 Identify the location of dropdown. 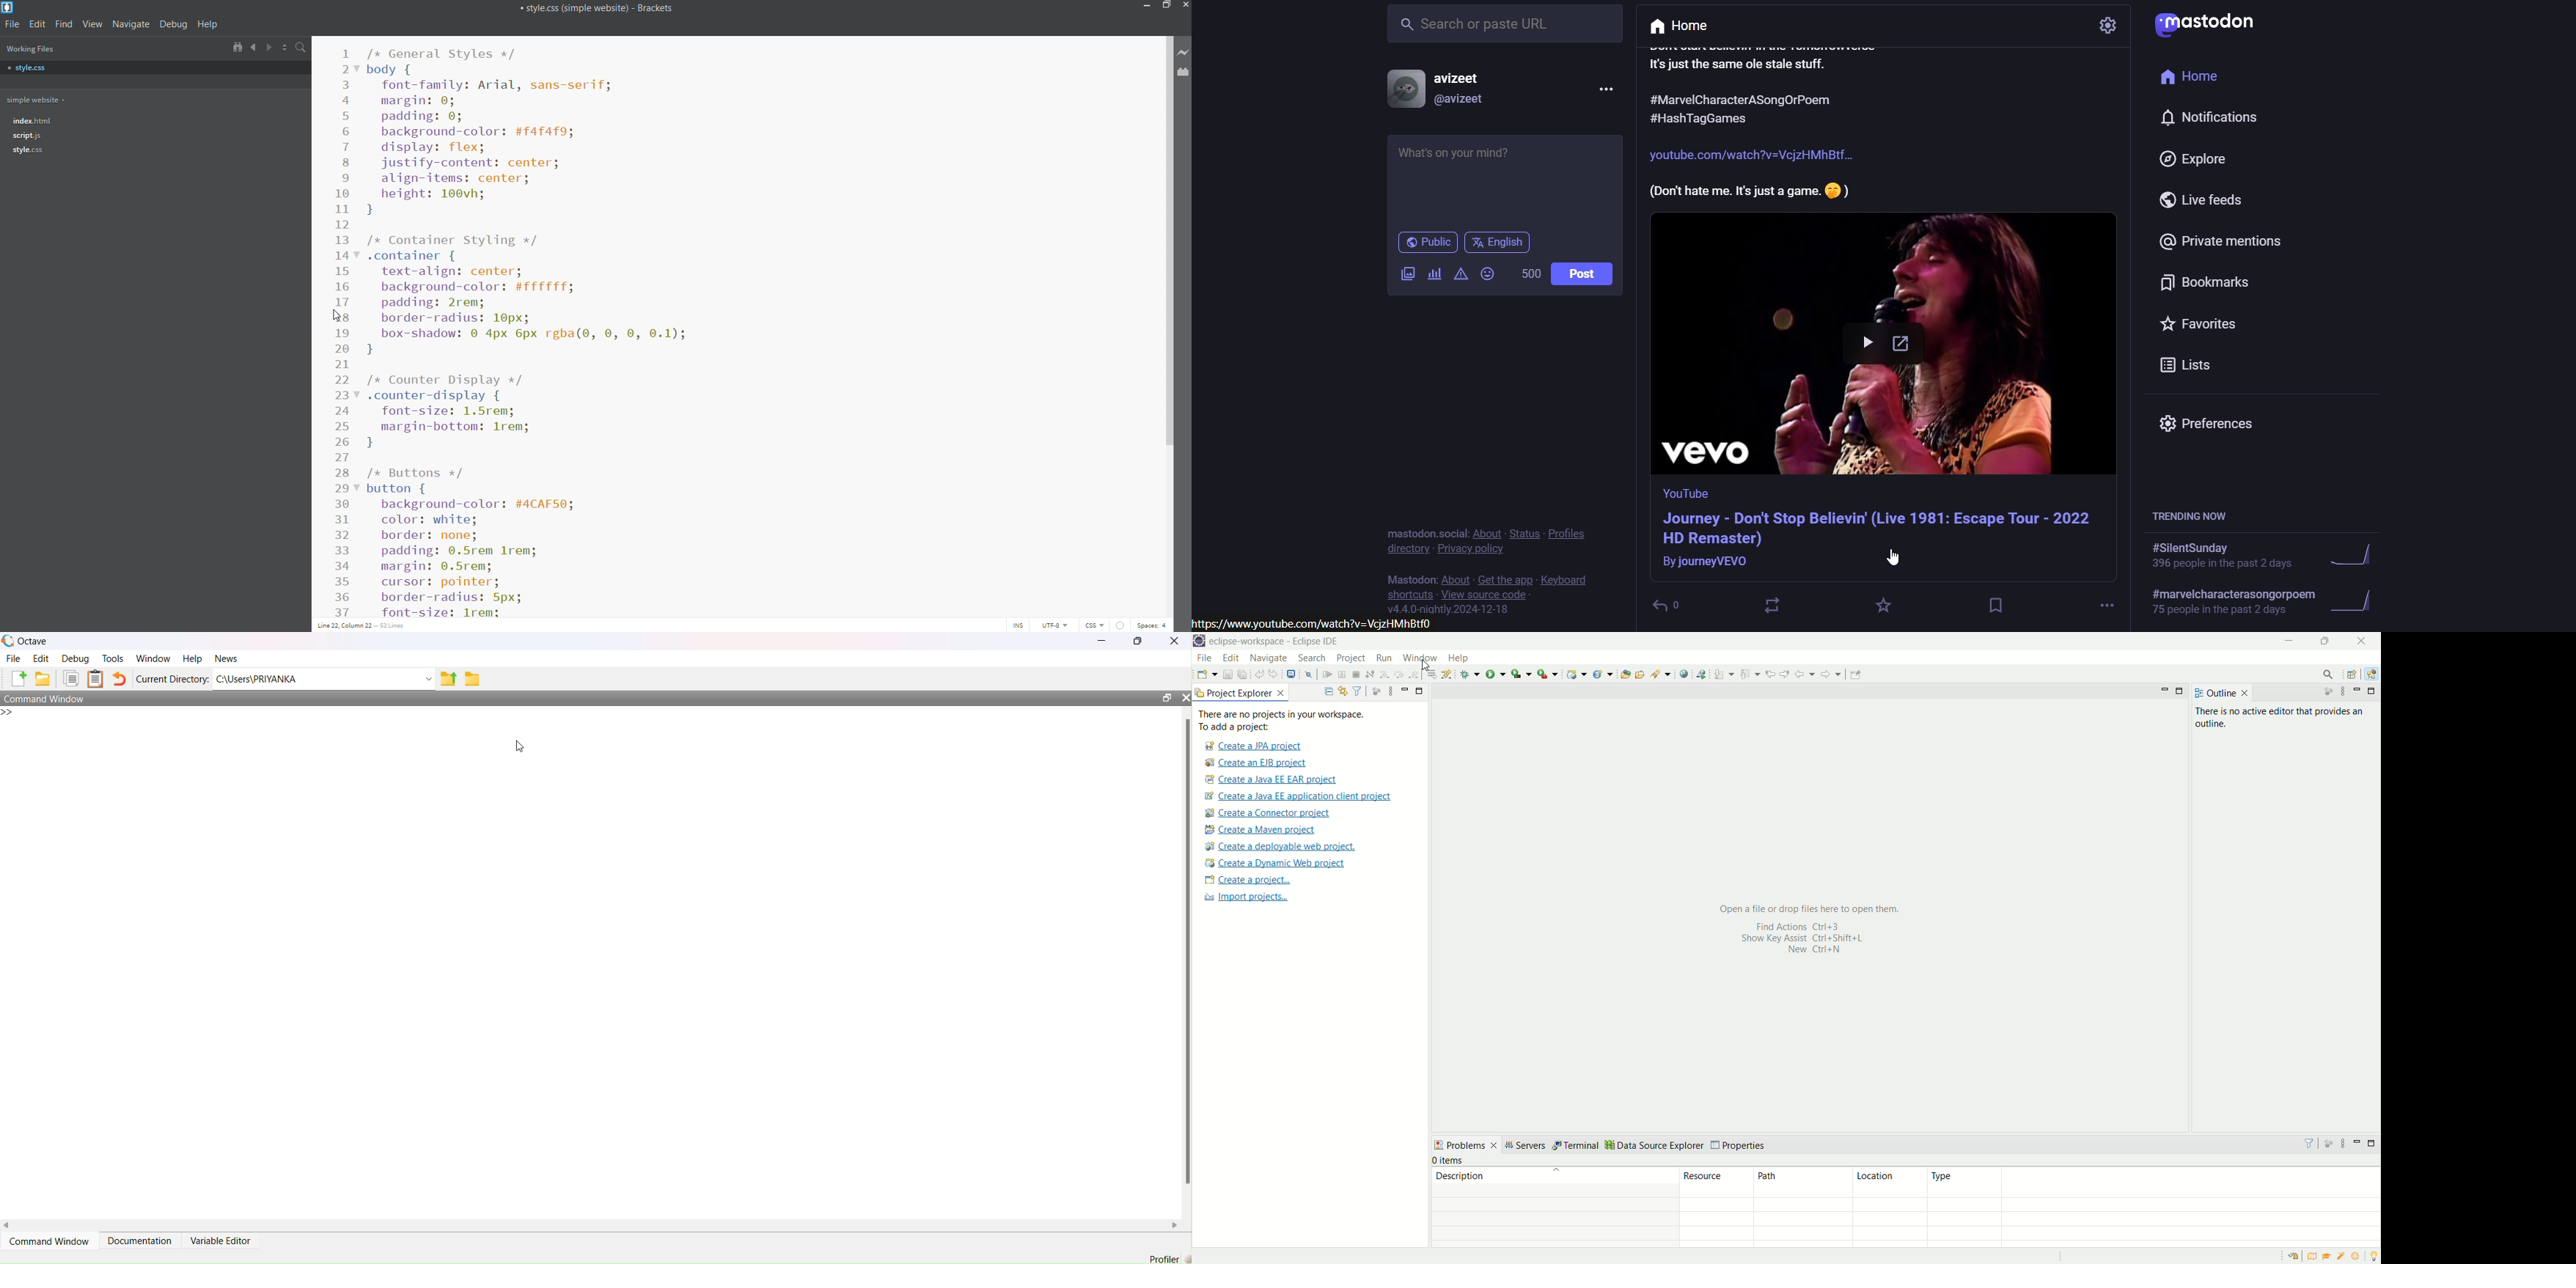
(421, 679).